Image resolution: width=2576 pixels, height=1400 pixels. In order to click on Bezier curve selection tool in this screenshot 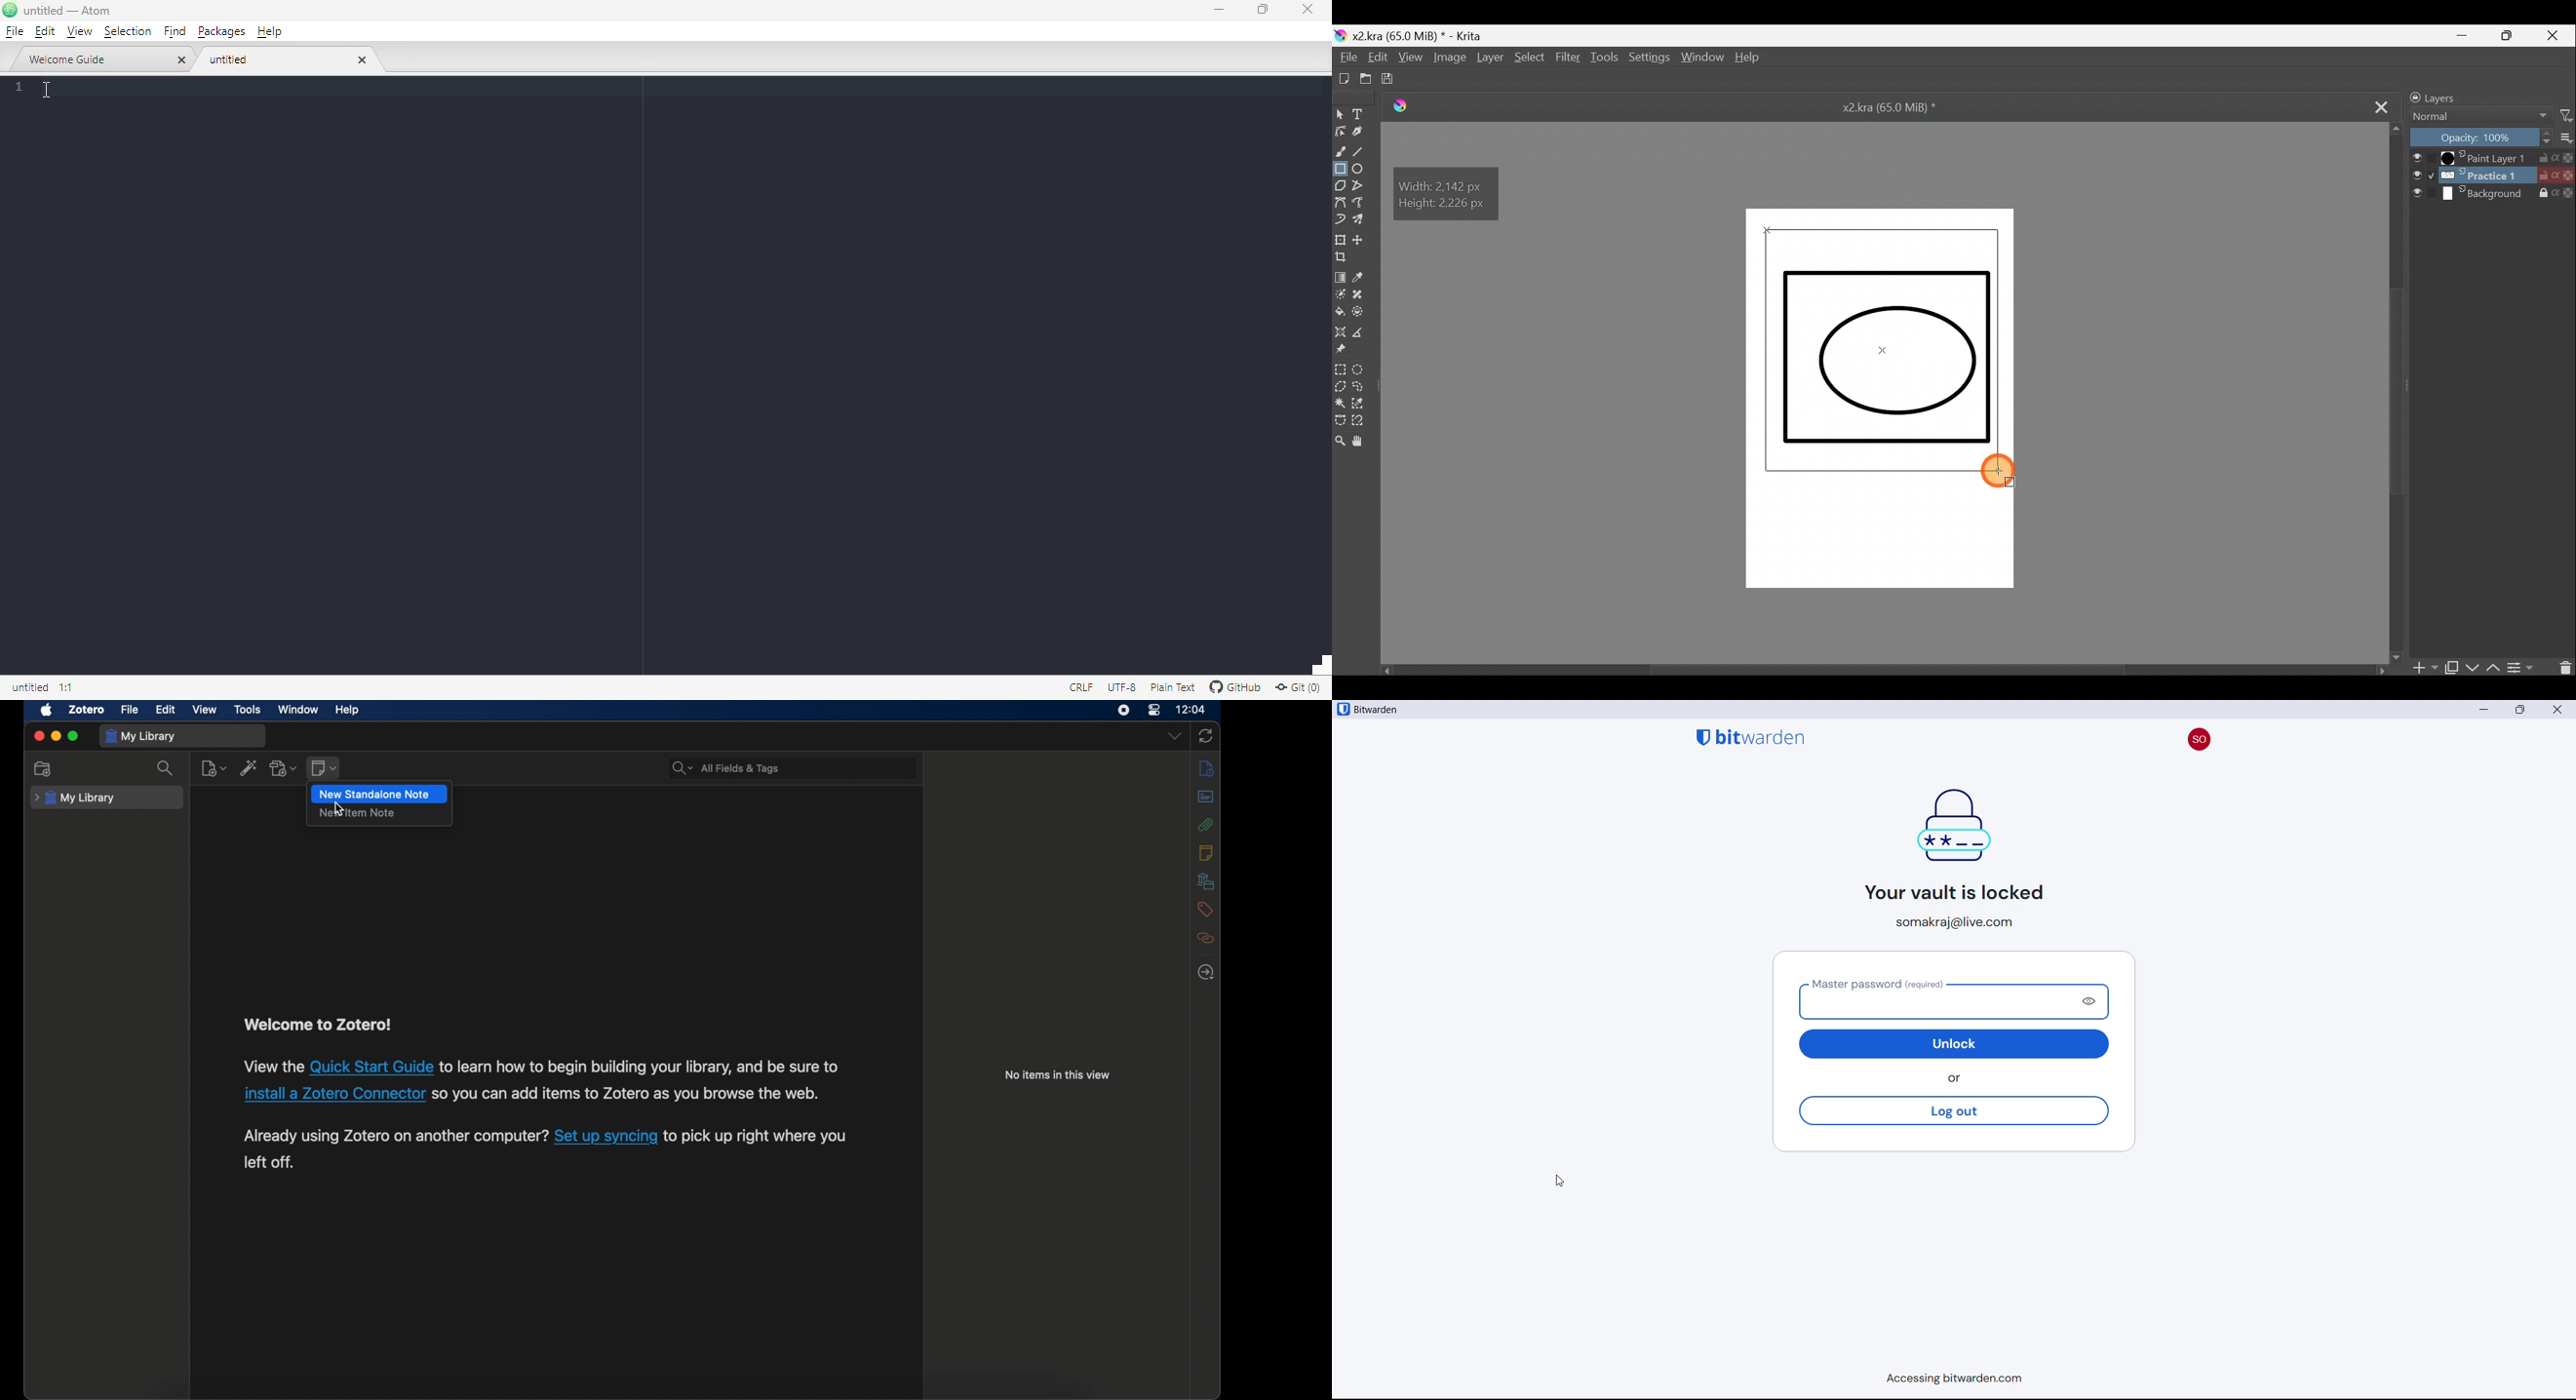, I will do `click(1340, 422)`.